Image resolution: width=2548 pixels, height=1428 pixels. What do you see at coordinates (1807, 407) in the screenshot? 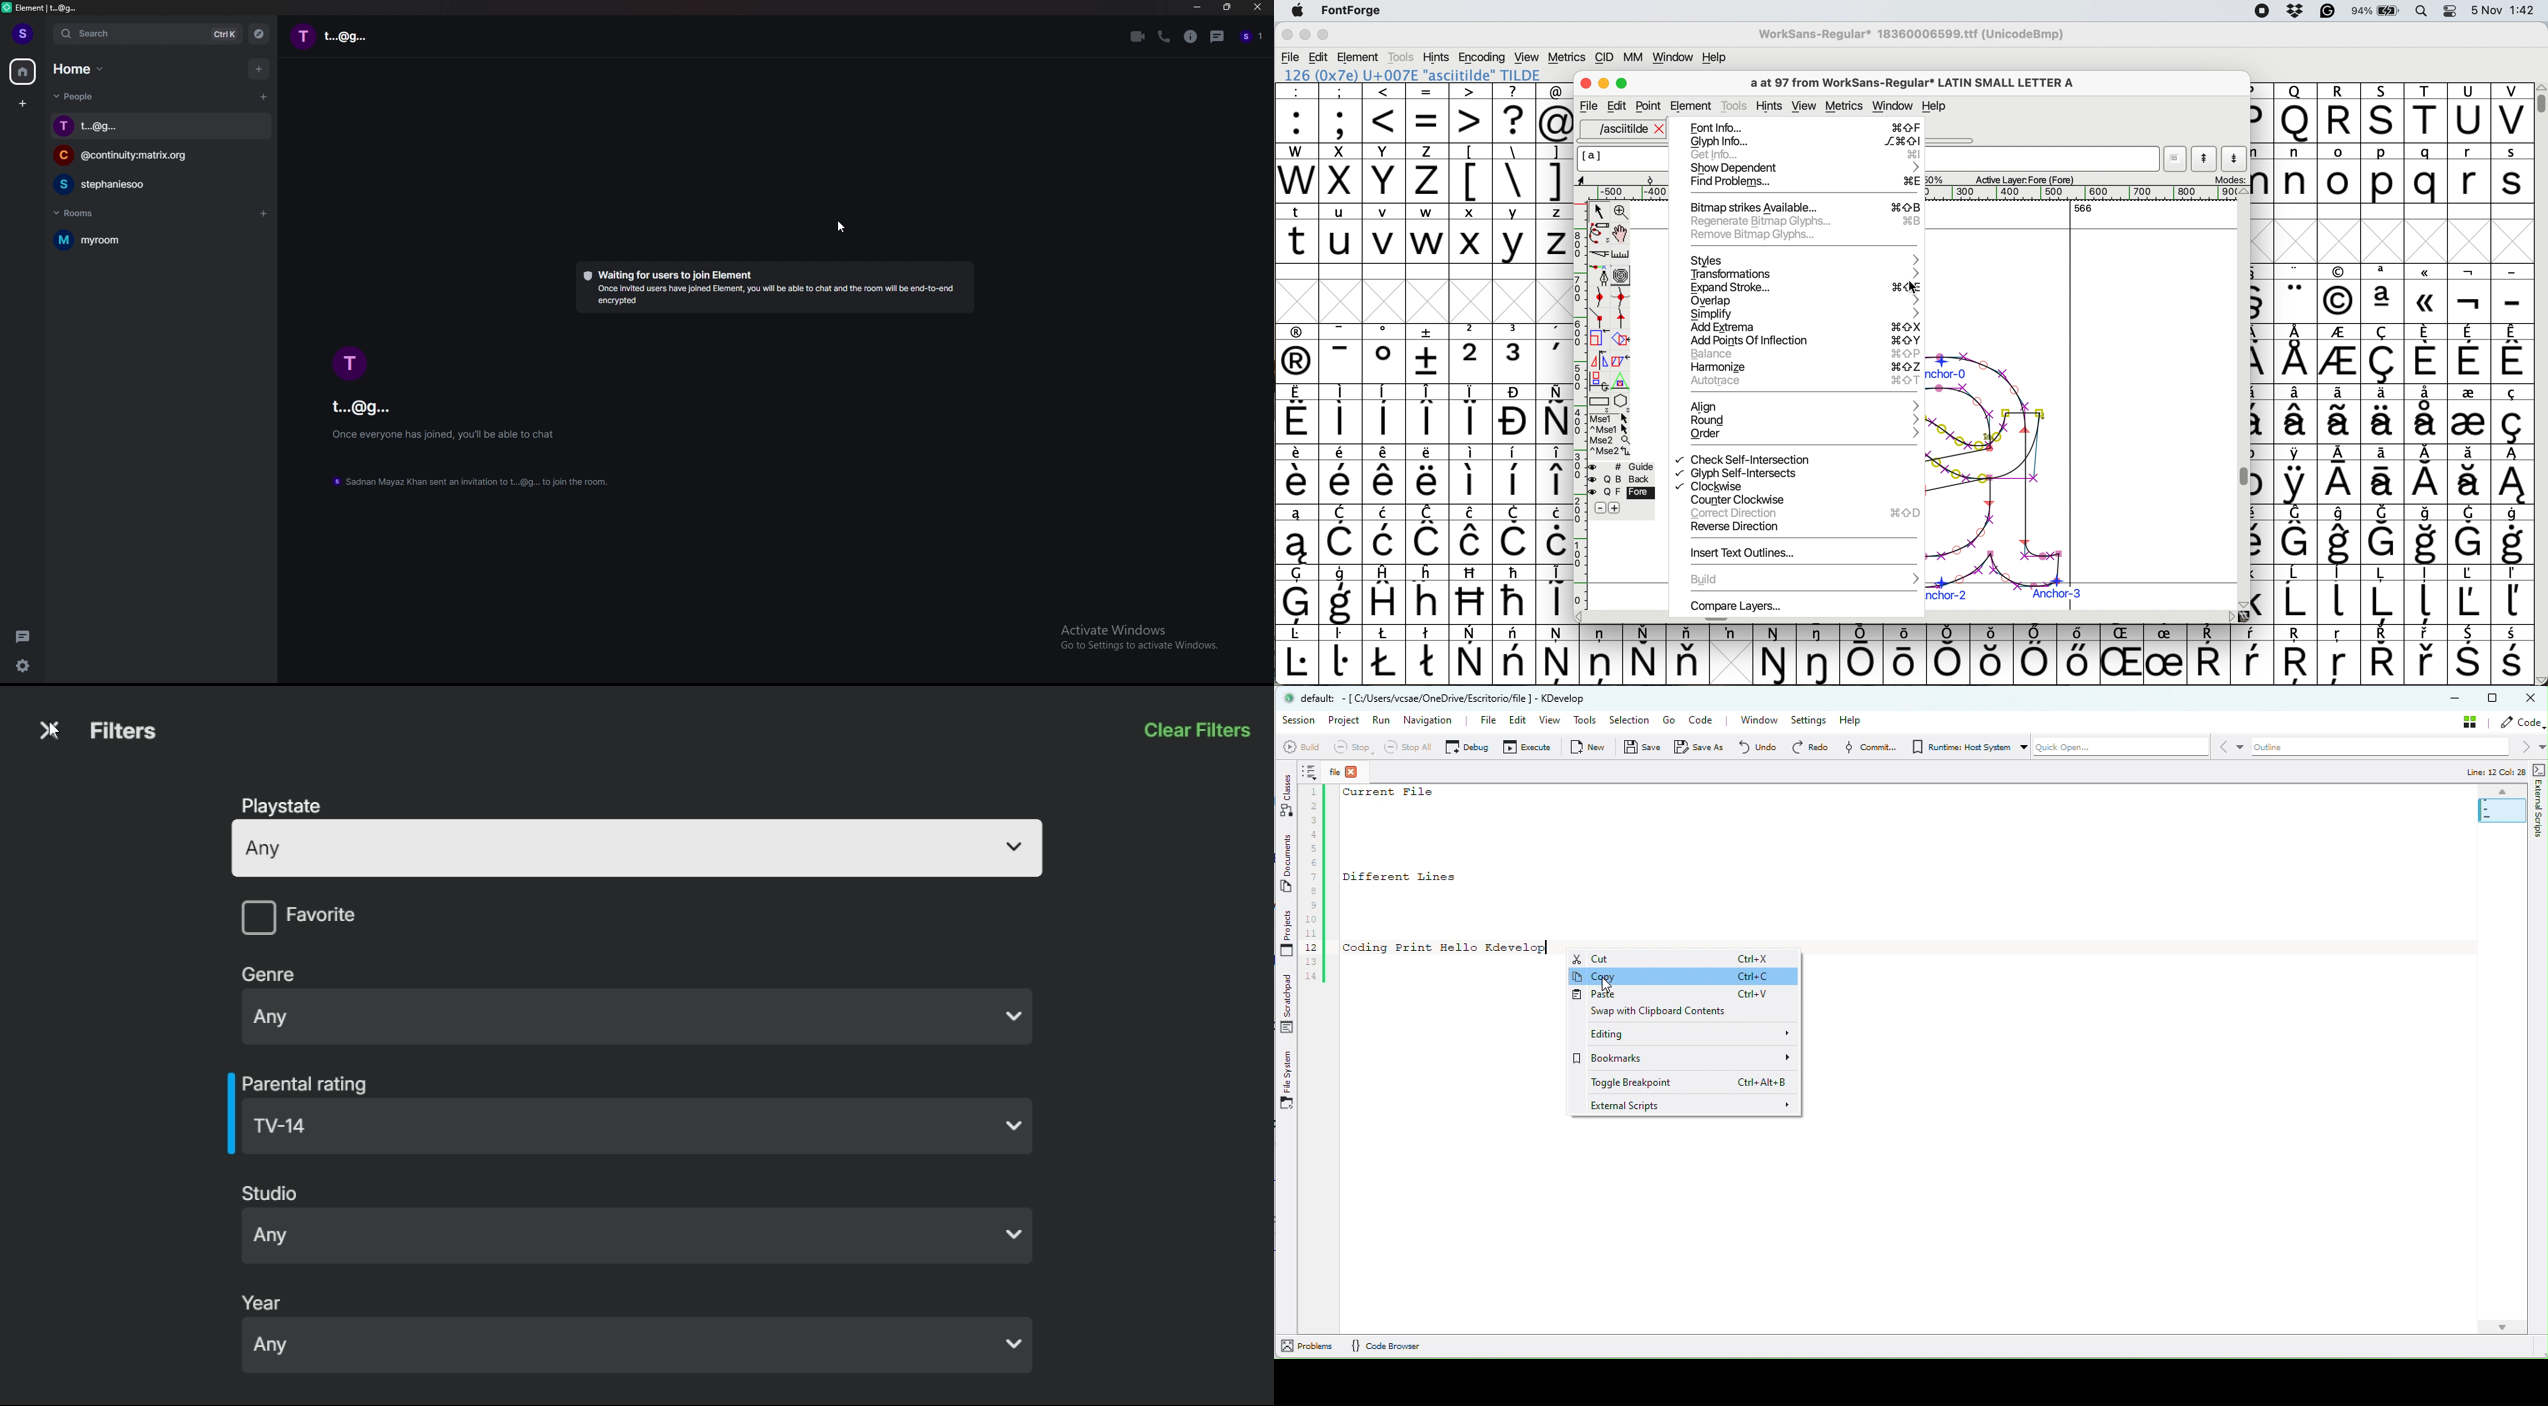
I see `align` at bounding box center [1807, 407].